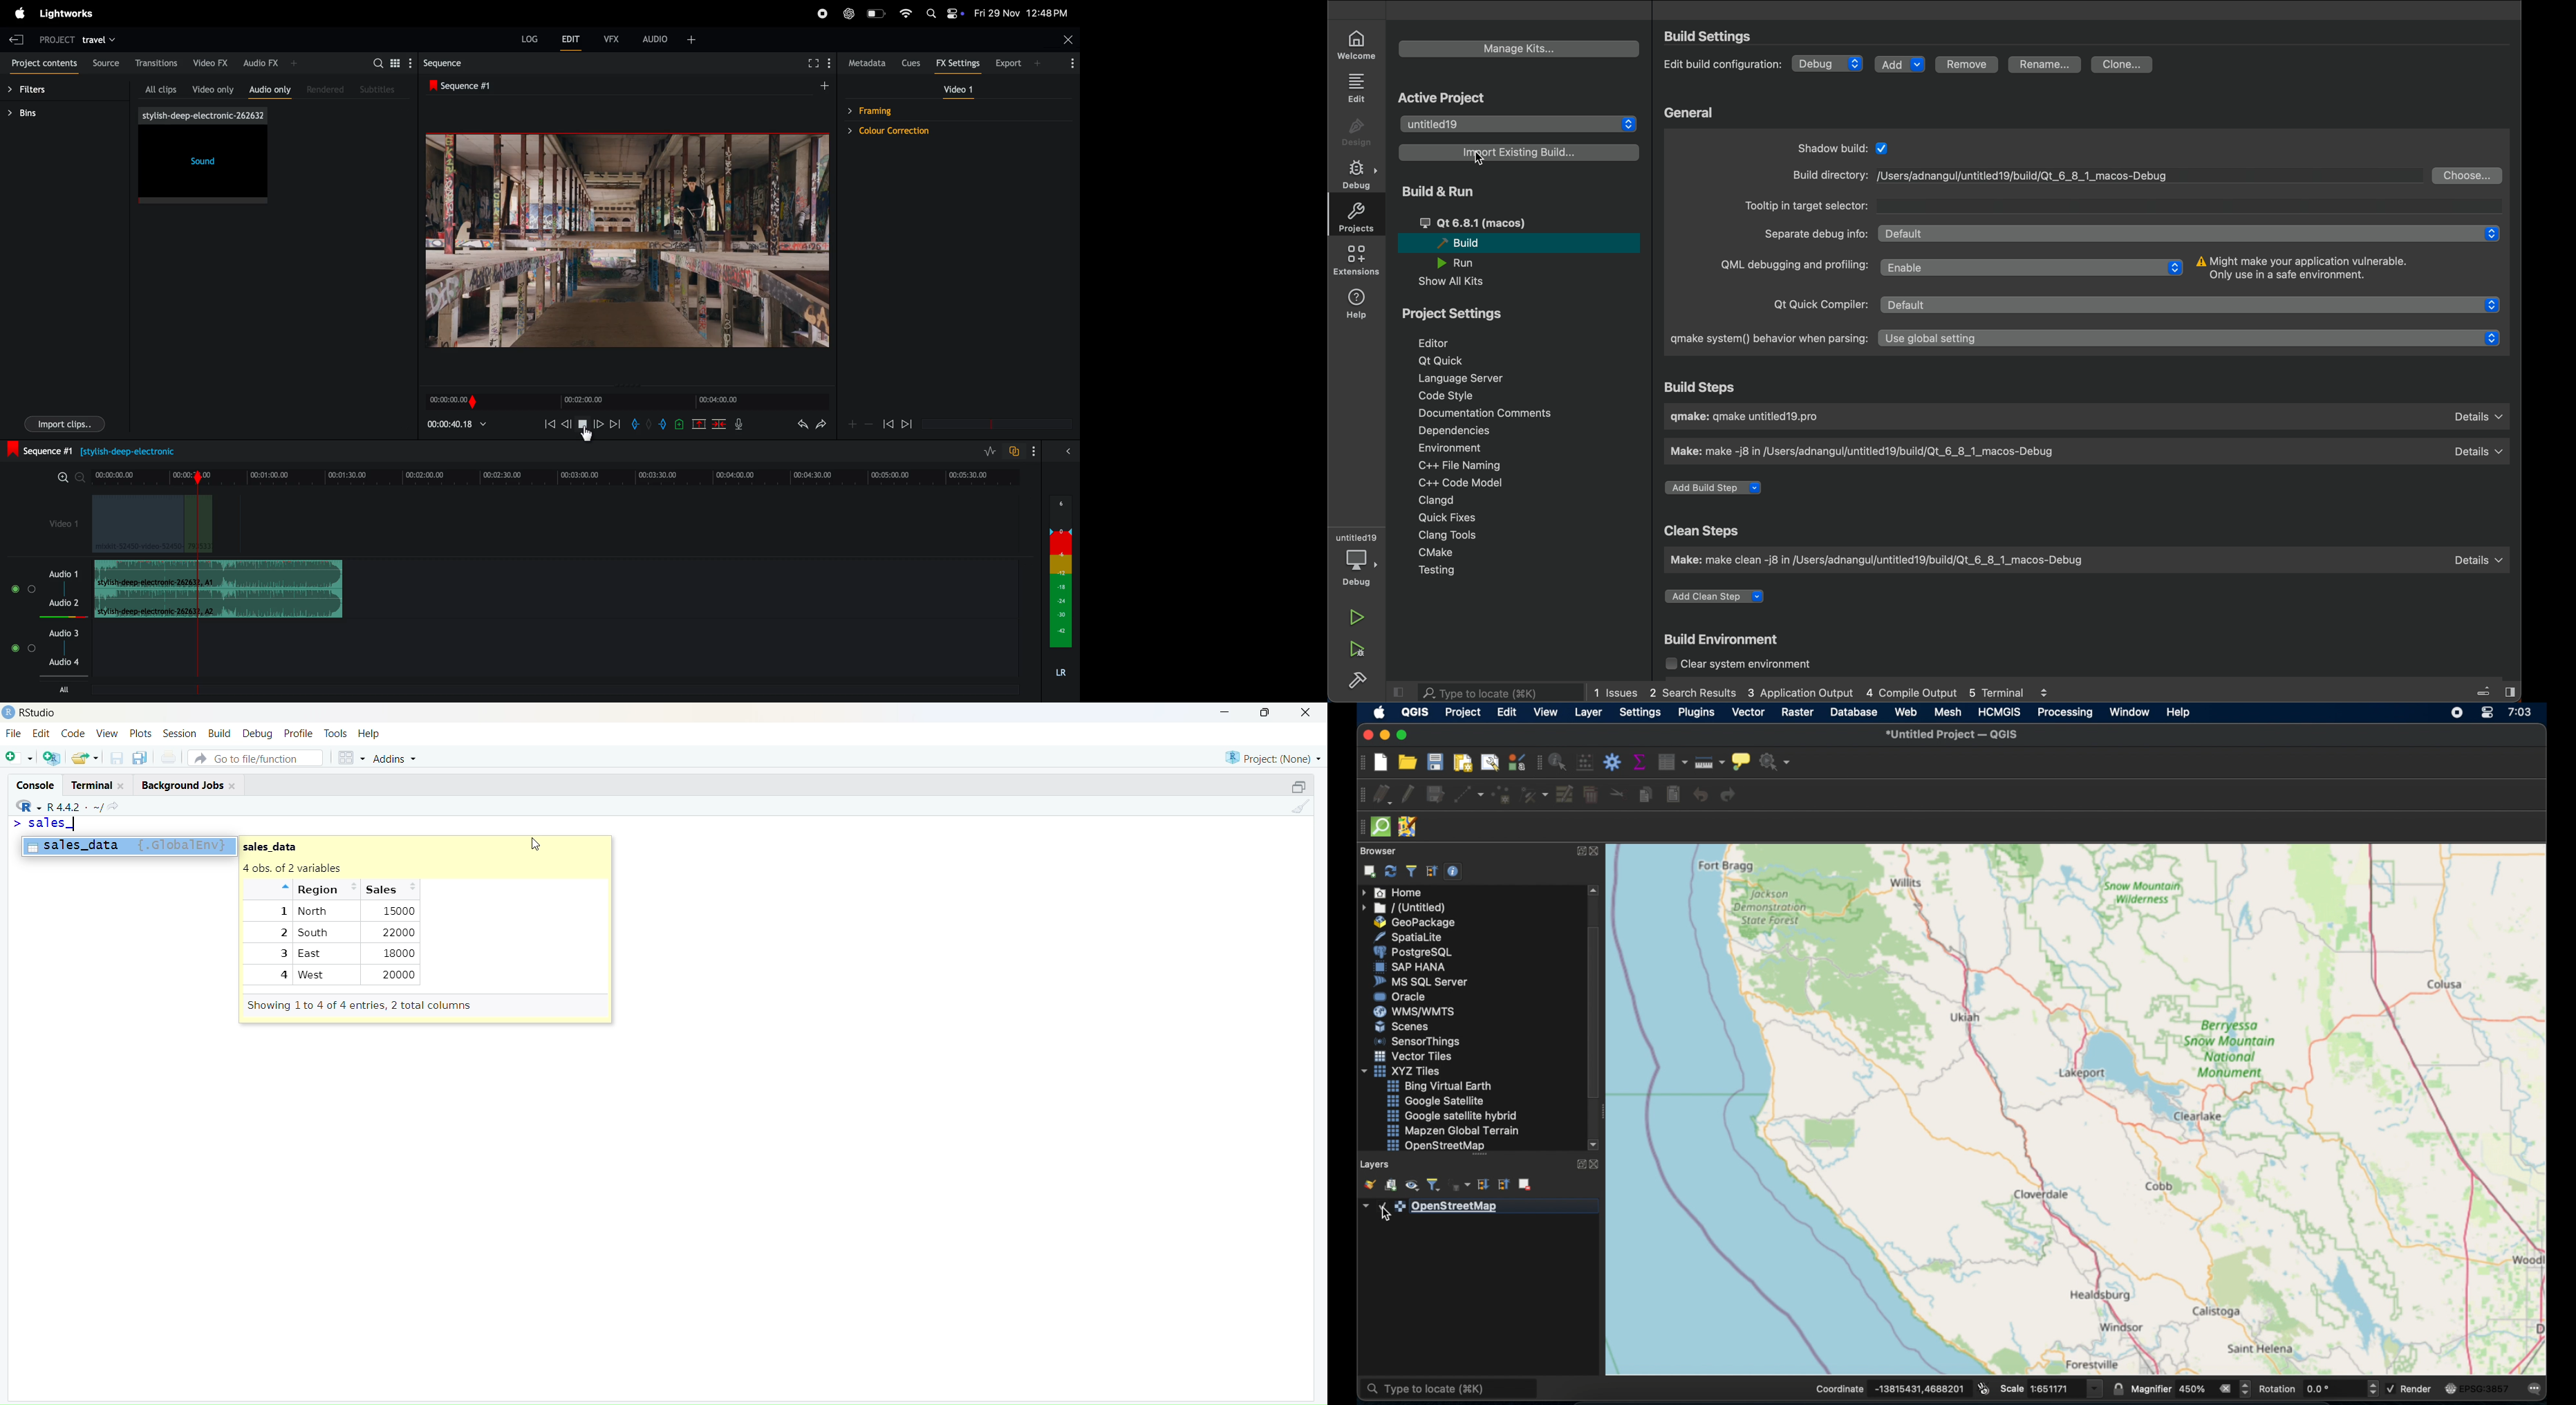 The height and width of the screenshot is (1428, 2576). Describe the element at coordinates (1722, 599) in the screenshot. I see `add clean step` at that location.